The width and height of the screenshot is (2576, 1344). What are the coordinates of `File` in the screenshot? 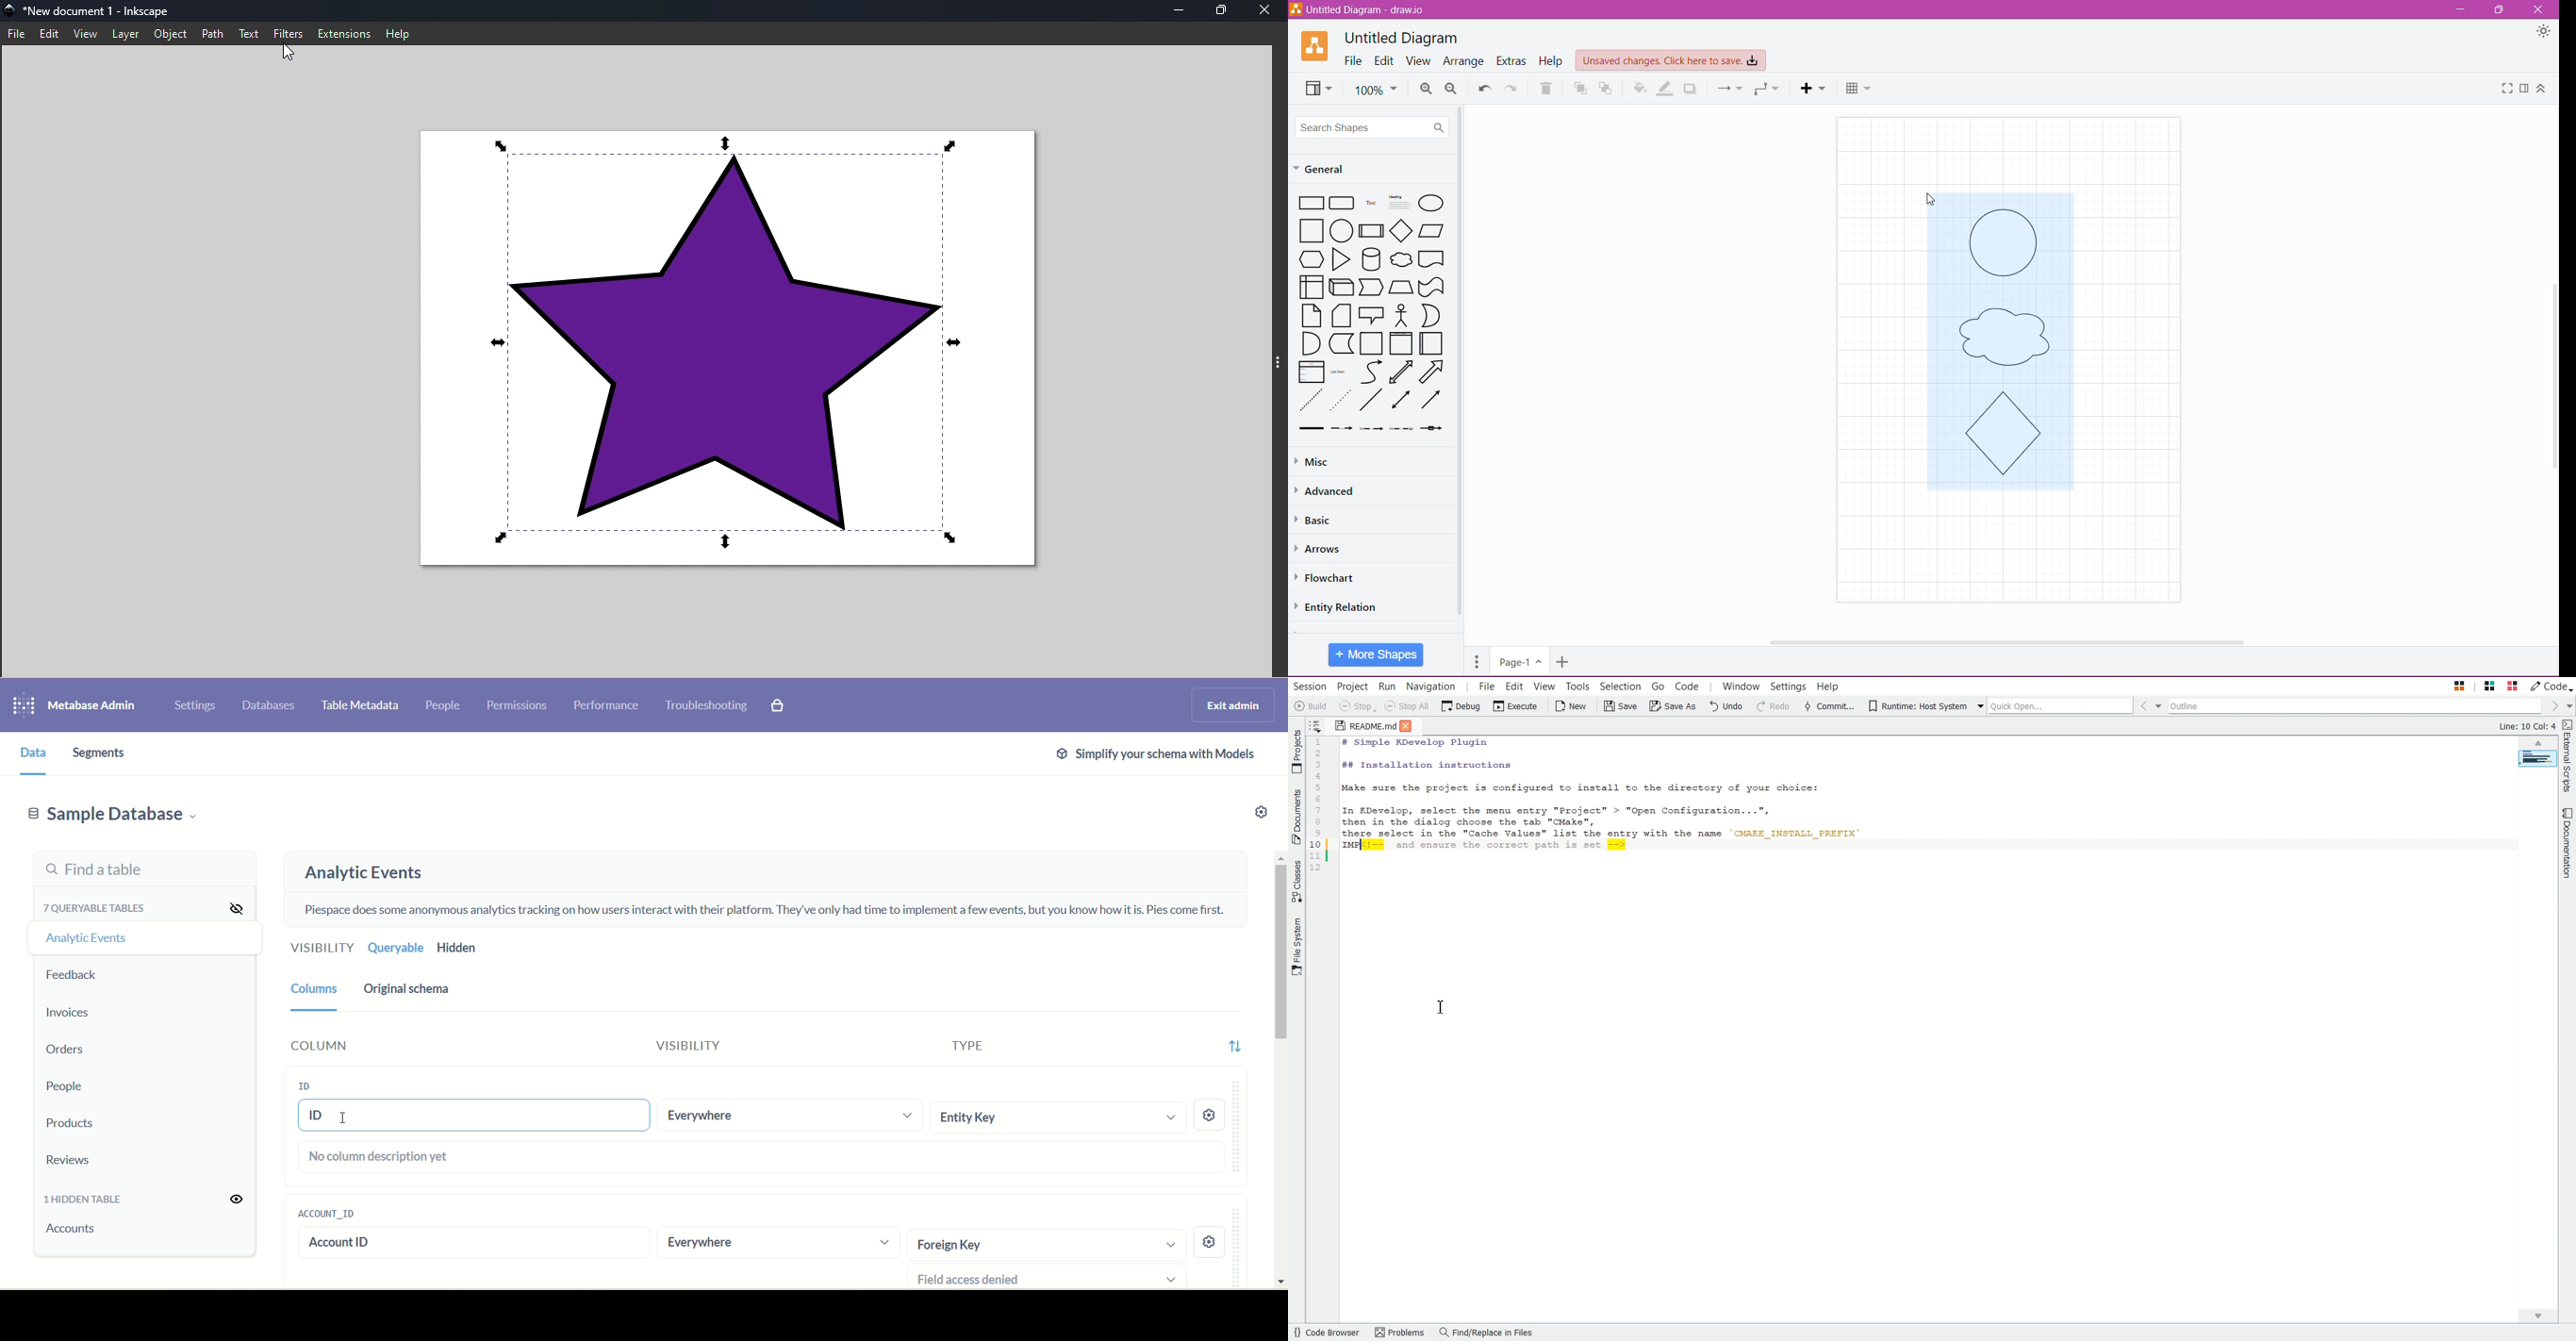 It's located at (16, 35).